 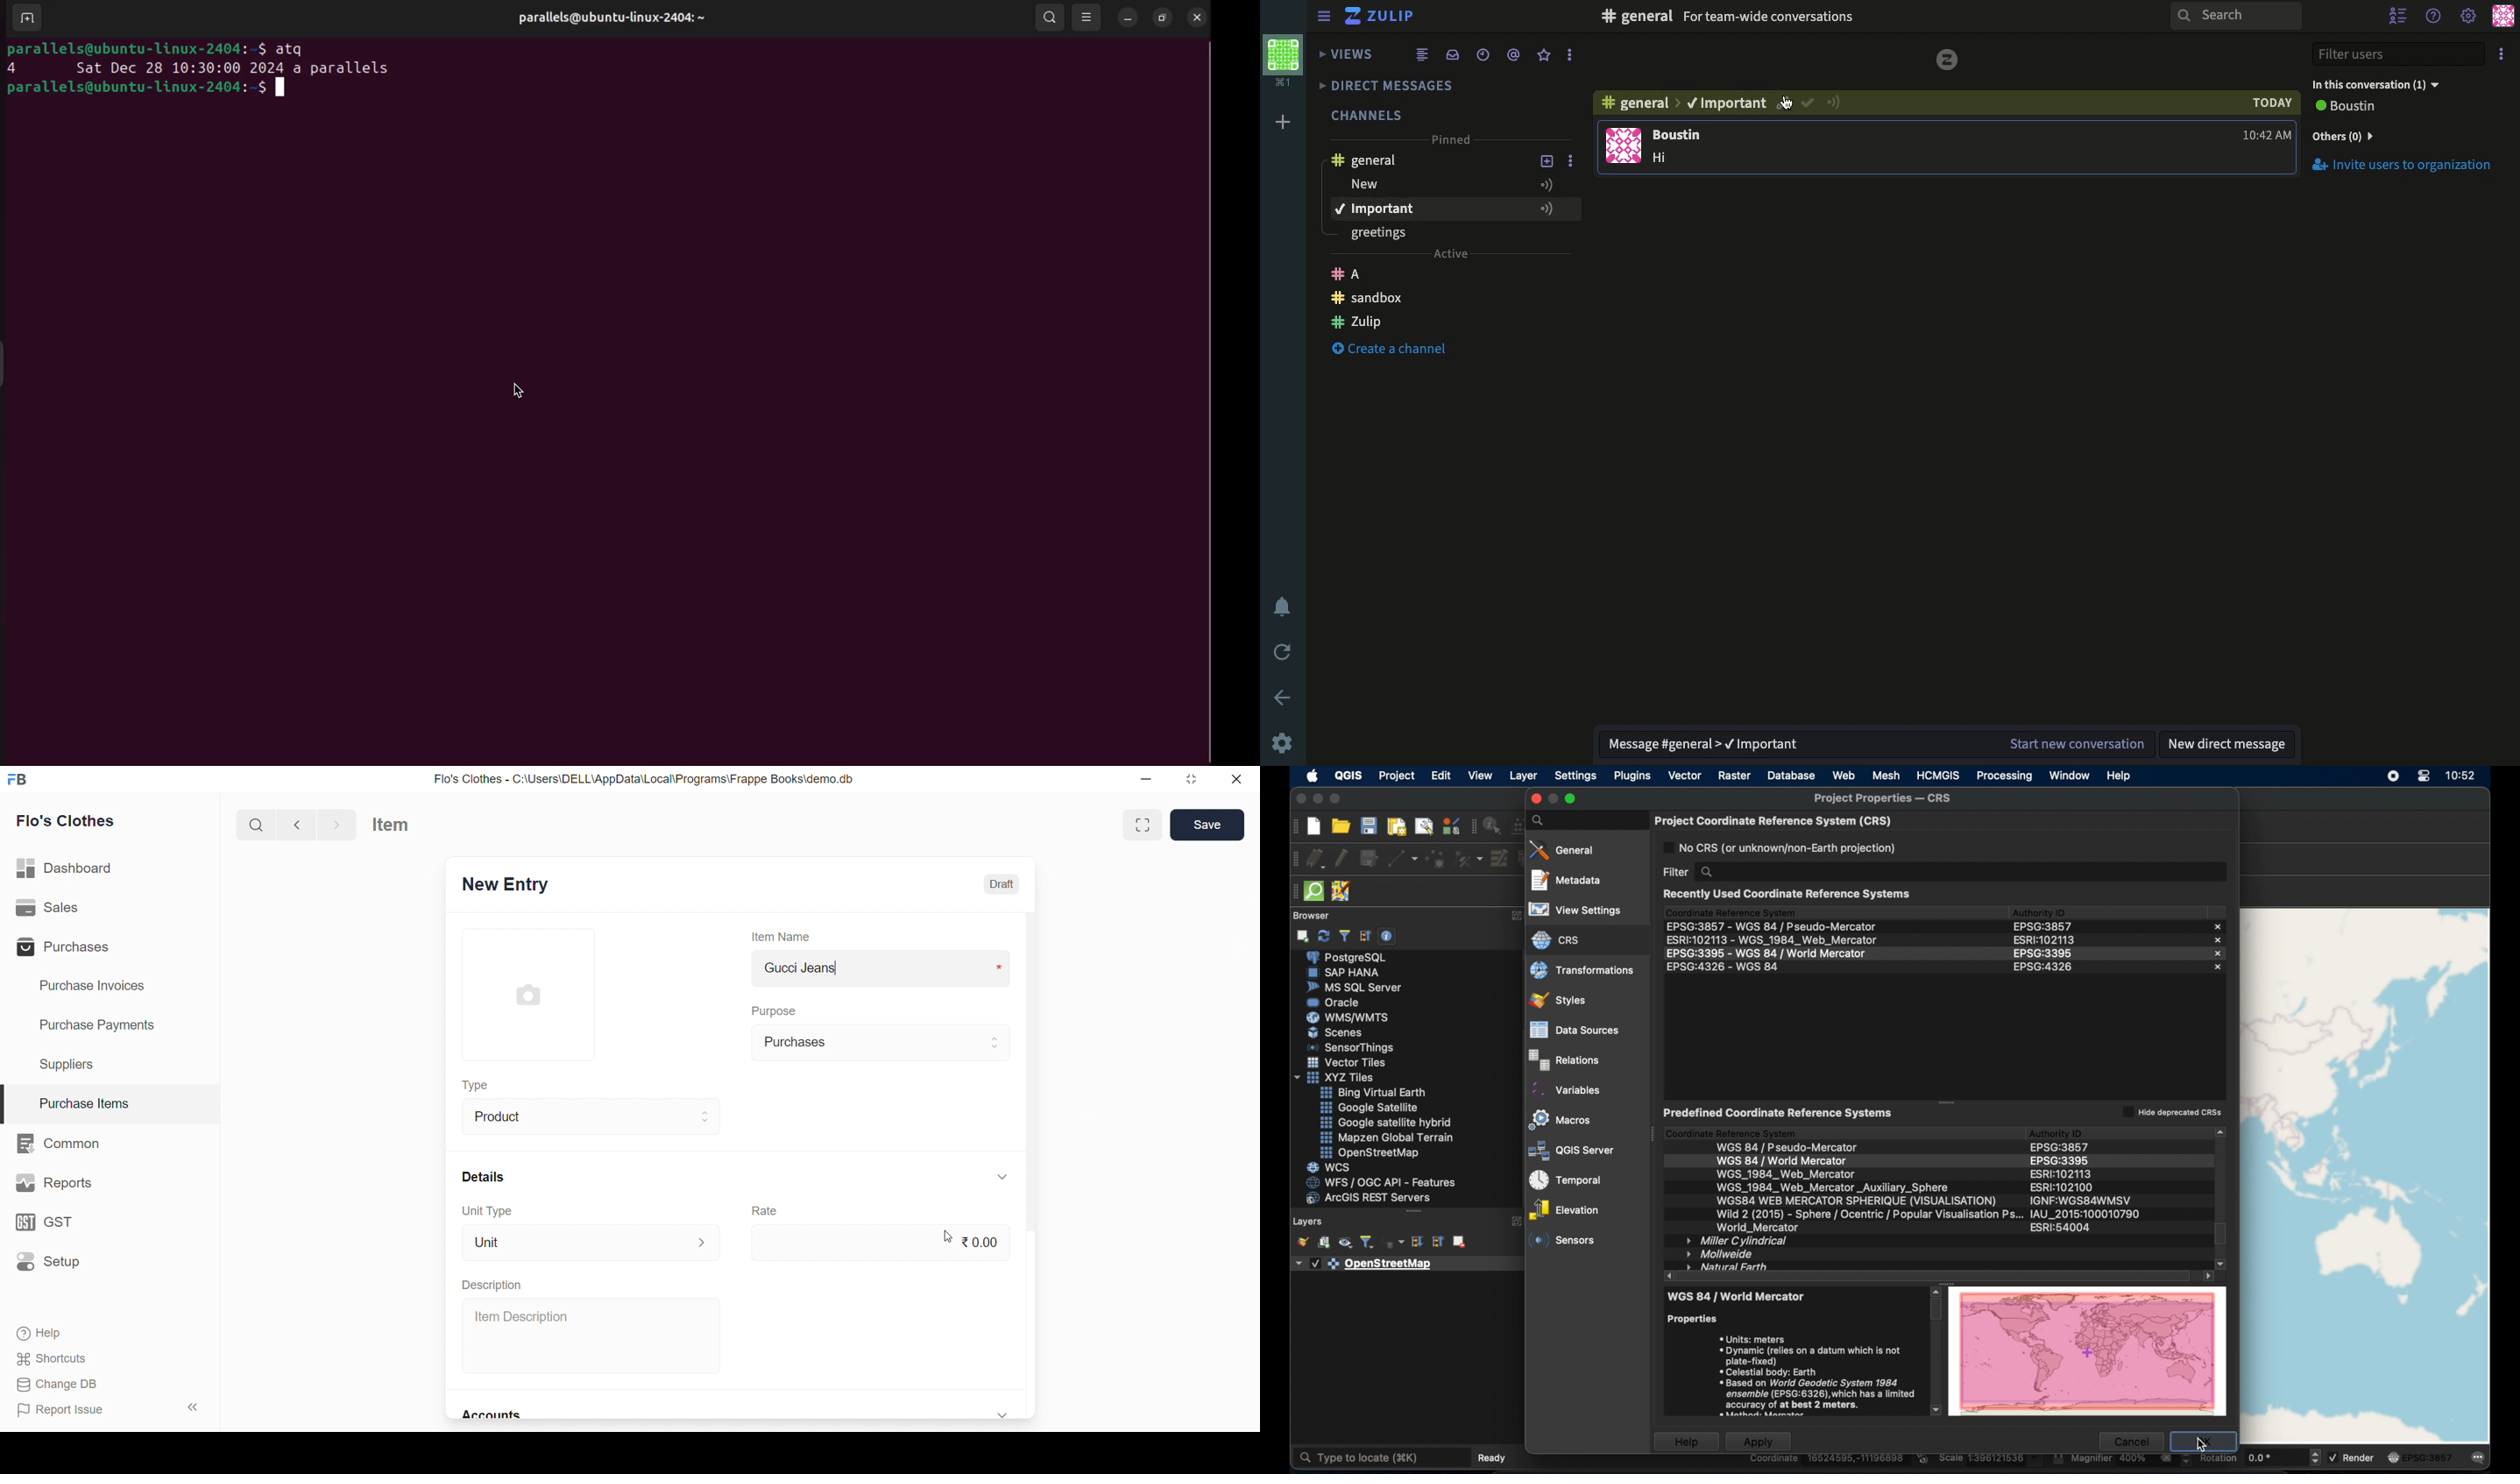 What do you see at coordinates (1485, 53) in the screenshot?
I see `Time` at bounding box center [1485, 53].